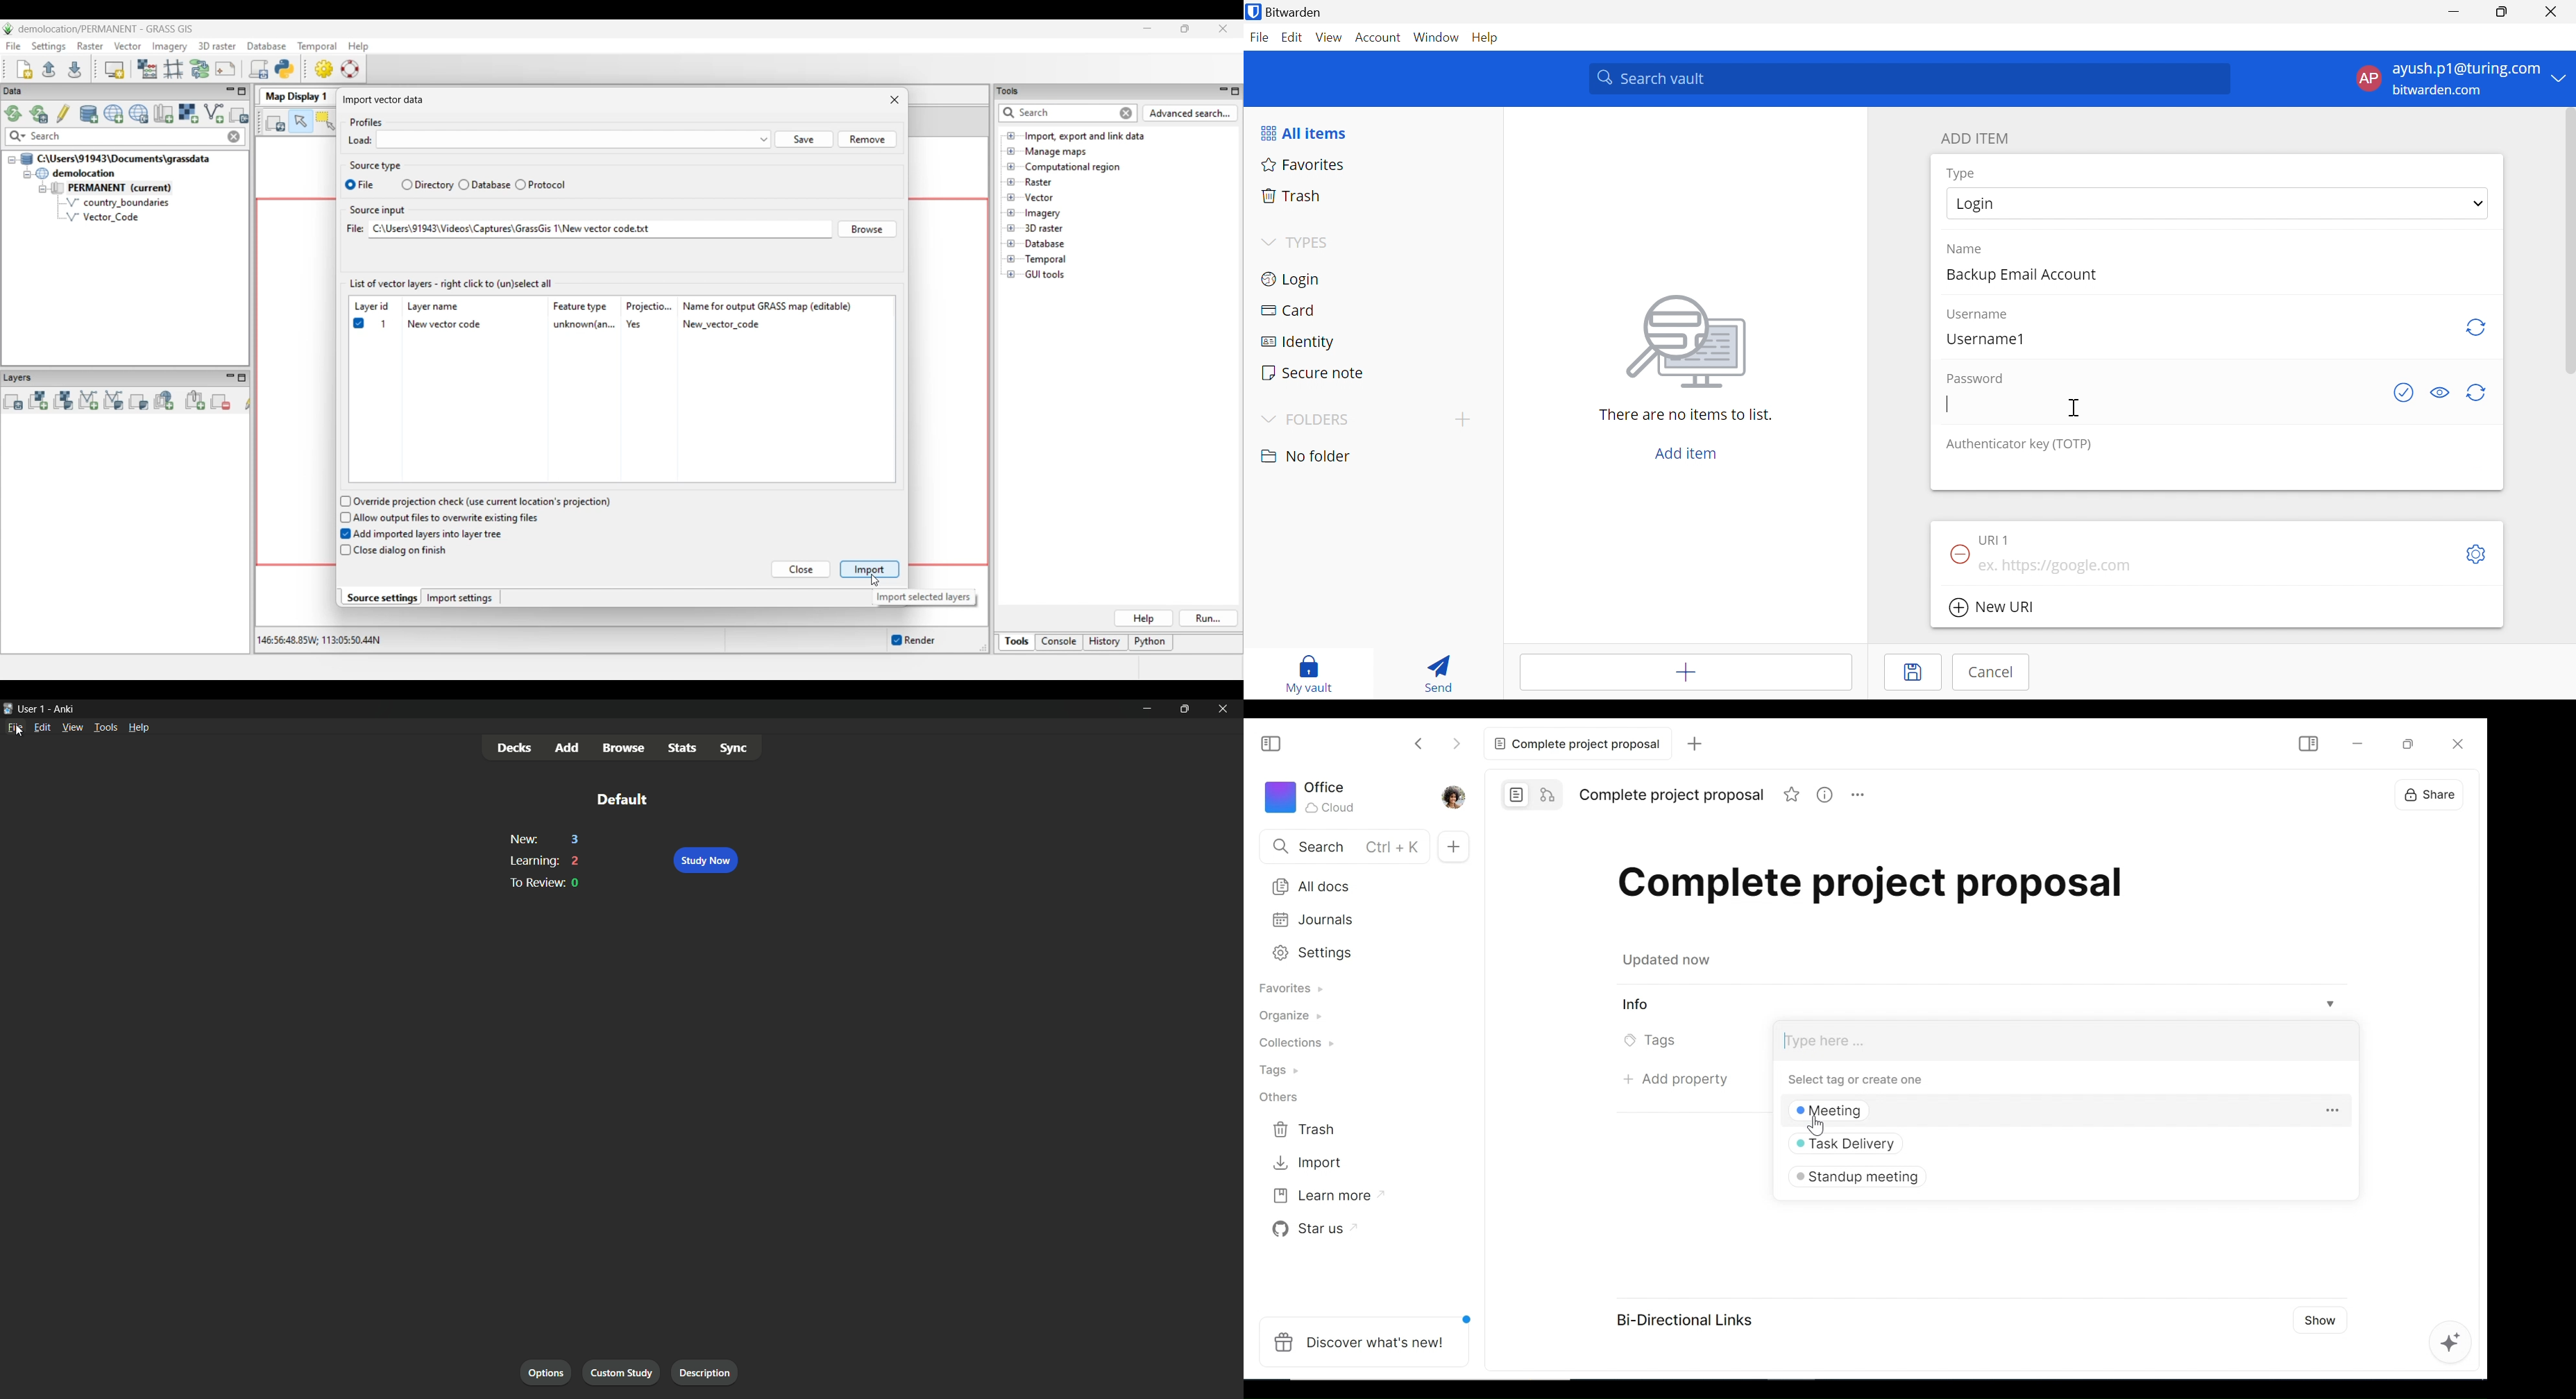 This screenshot has height=1400, width=2576. What do you see at coordinates (1958, 552) in the screenshot?
I see `Remove` at bounding box center [1958, 552].